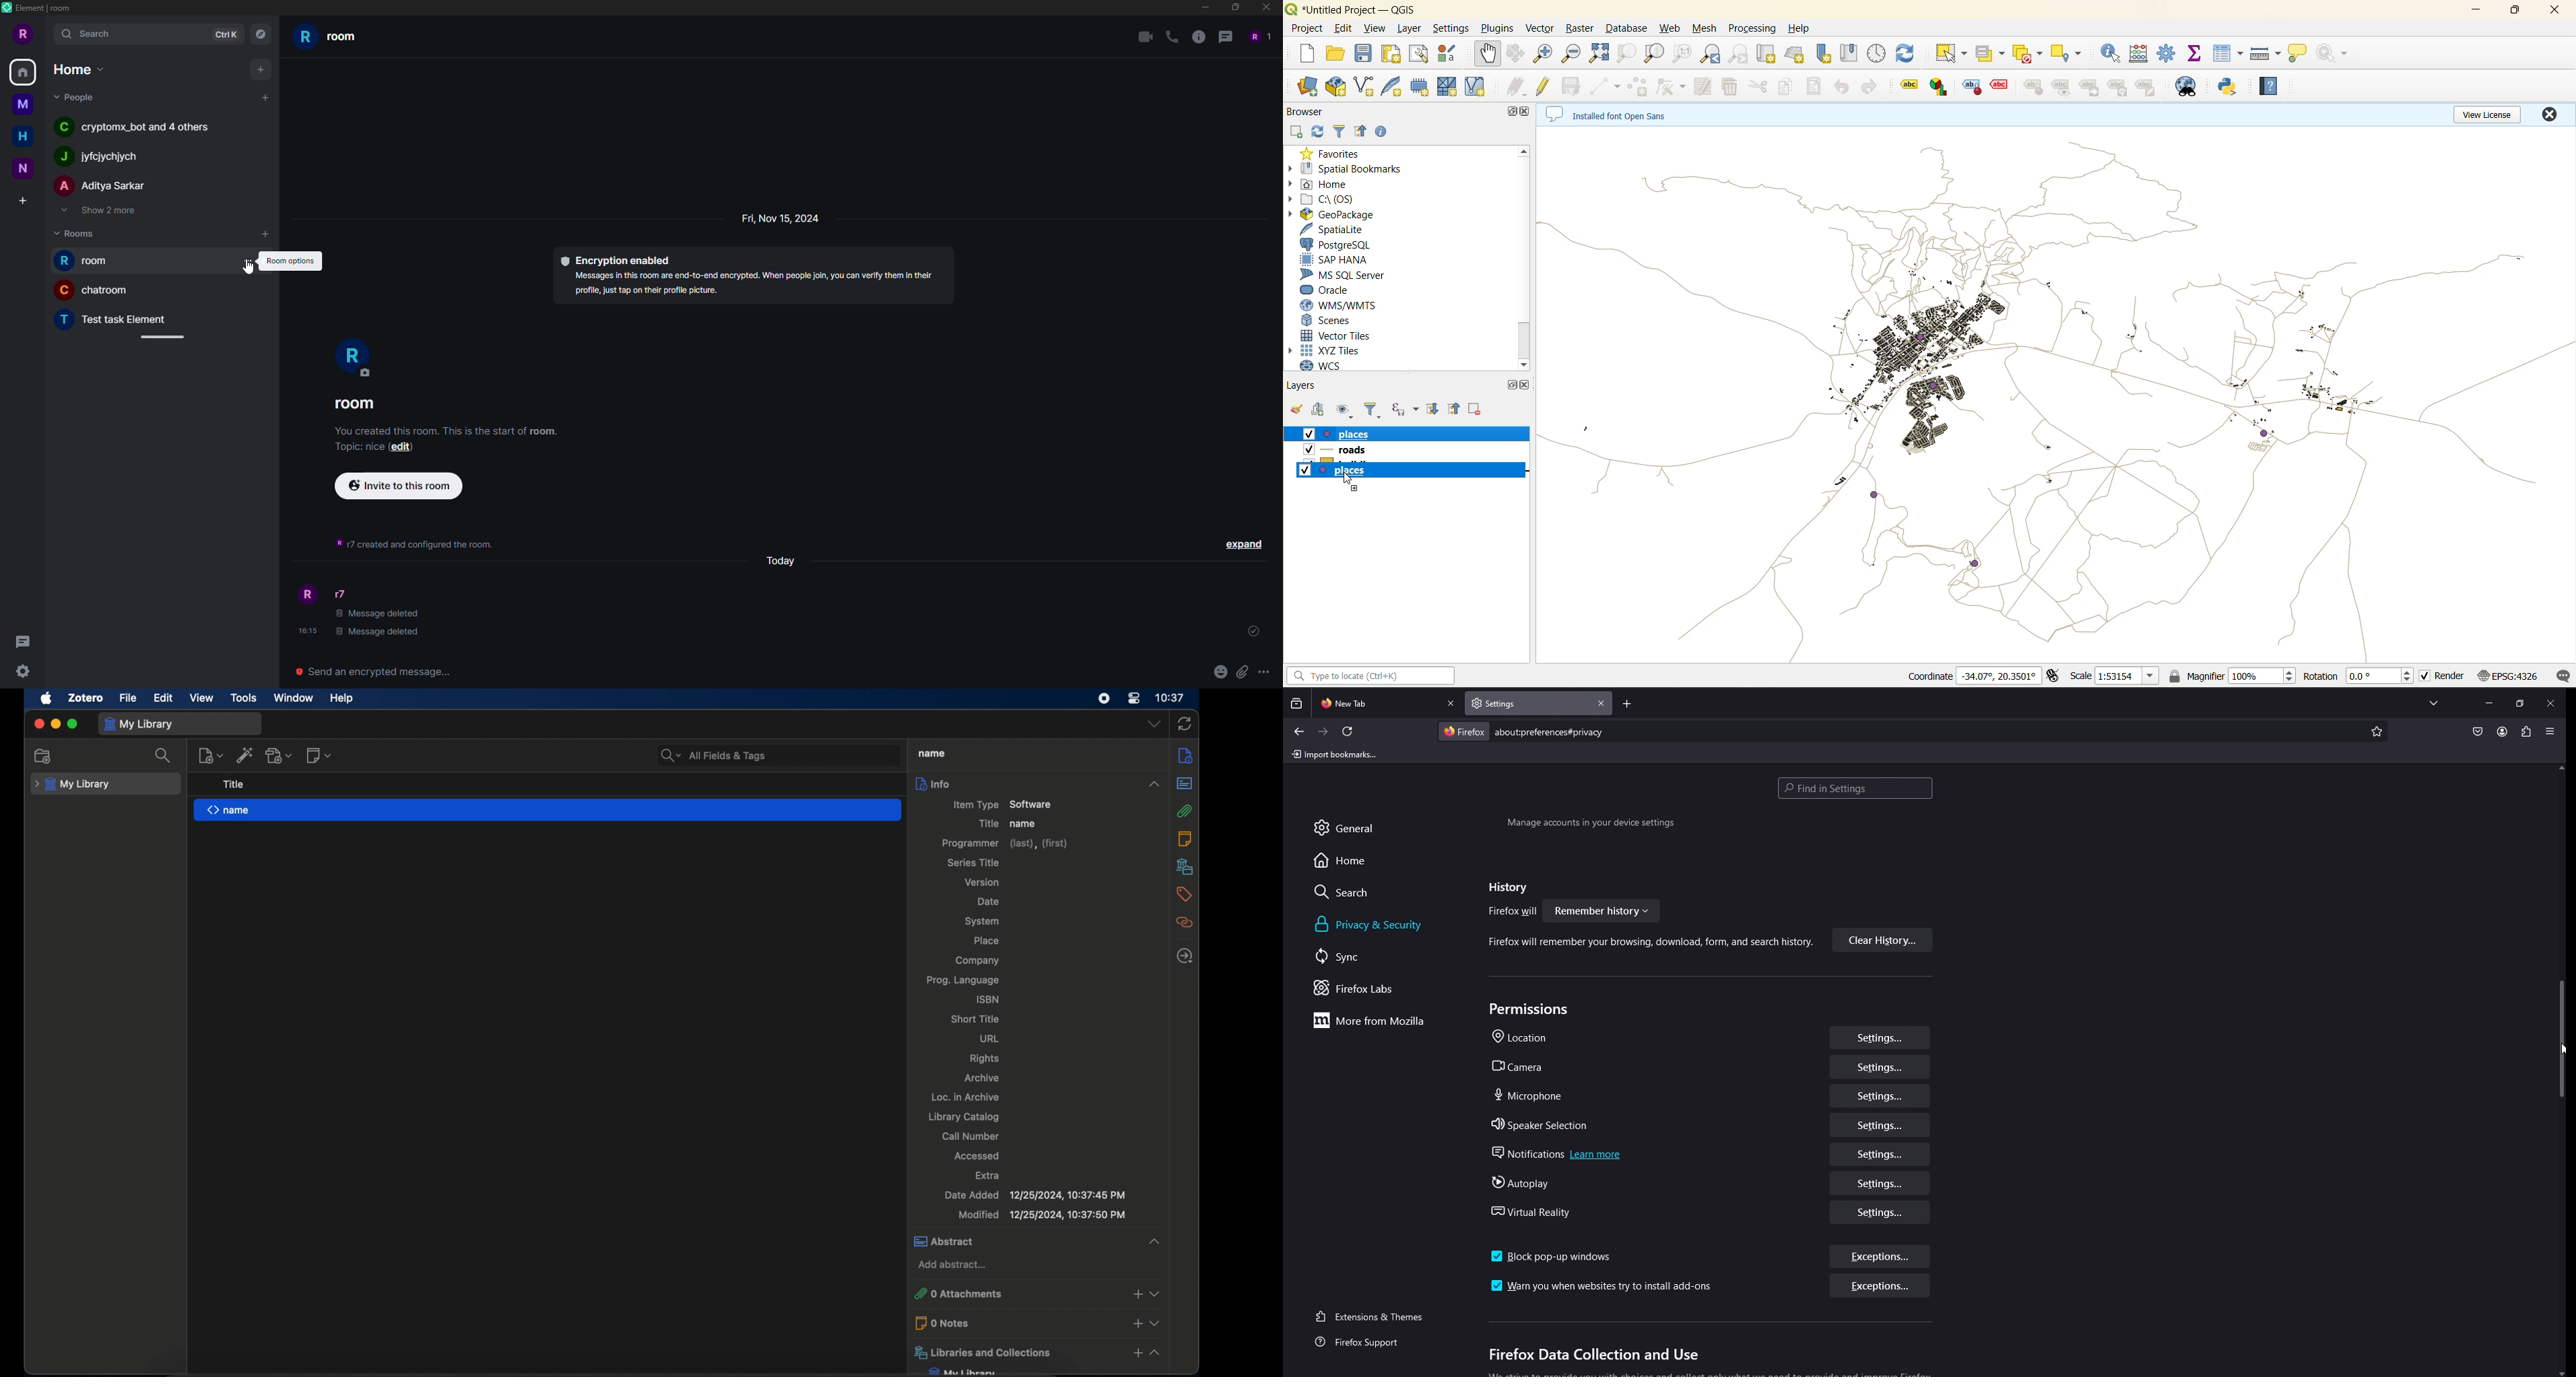  I want to click on threads, so click(1225, 37).